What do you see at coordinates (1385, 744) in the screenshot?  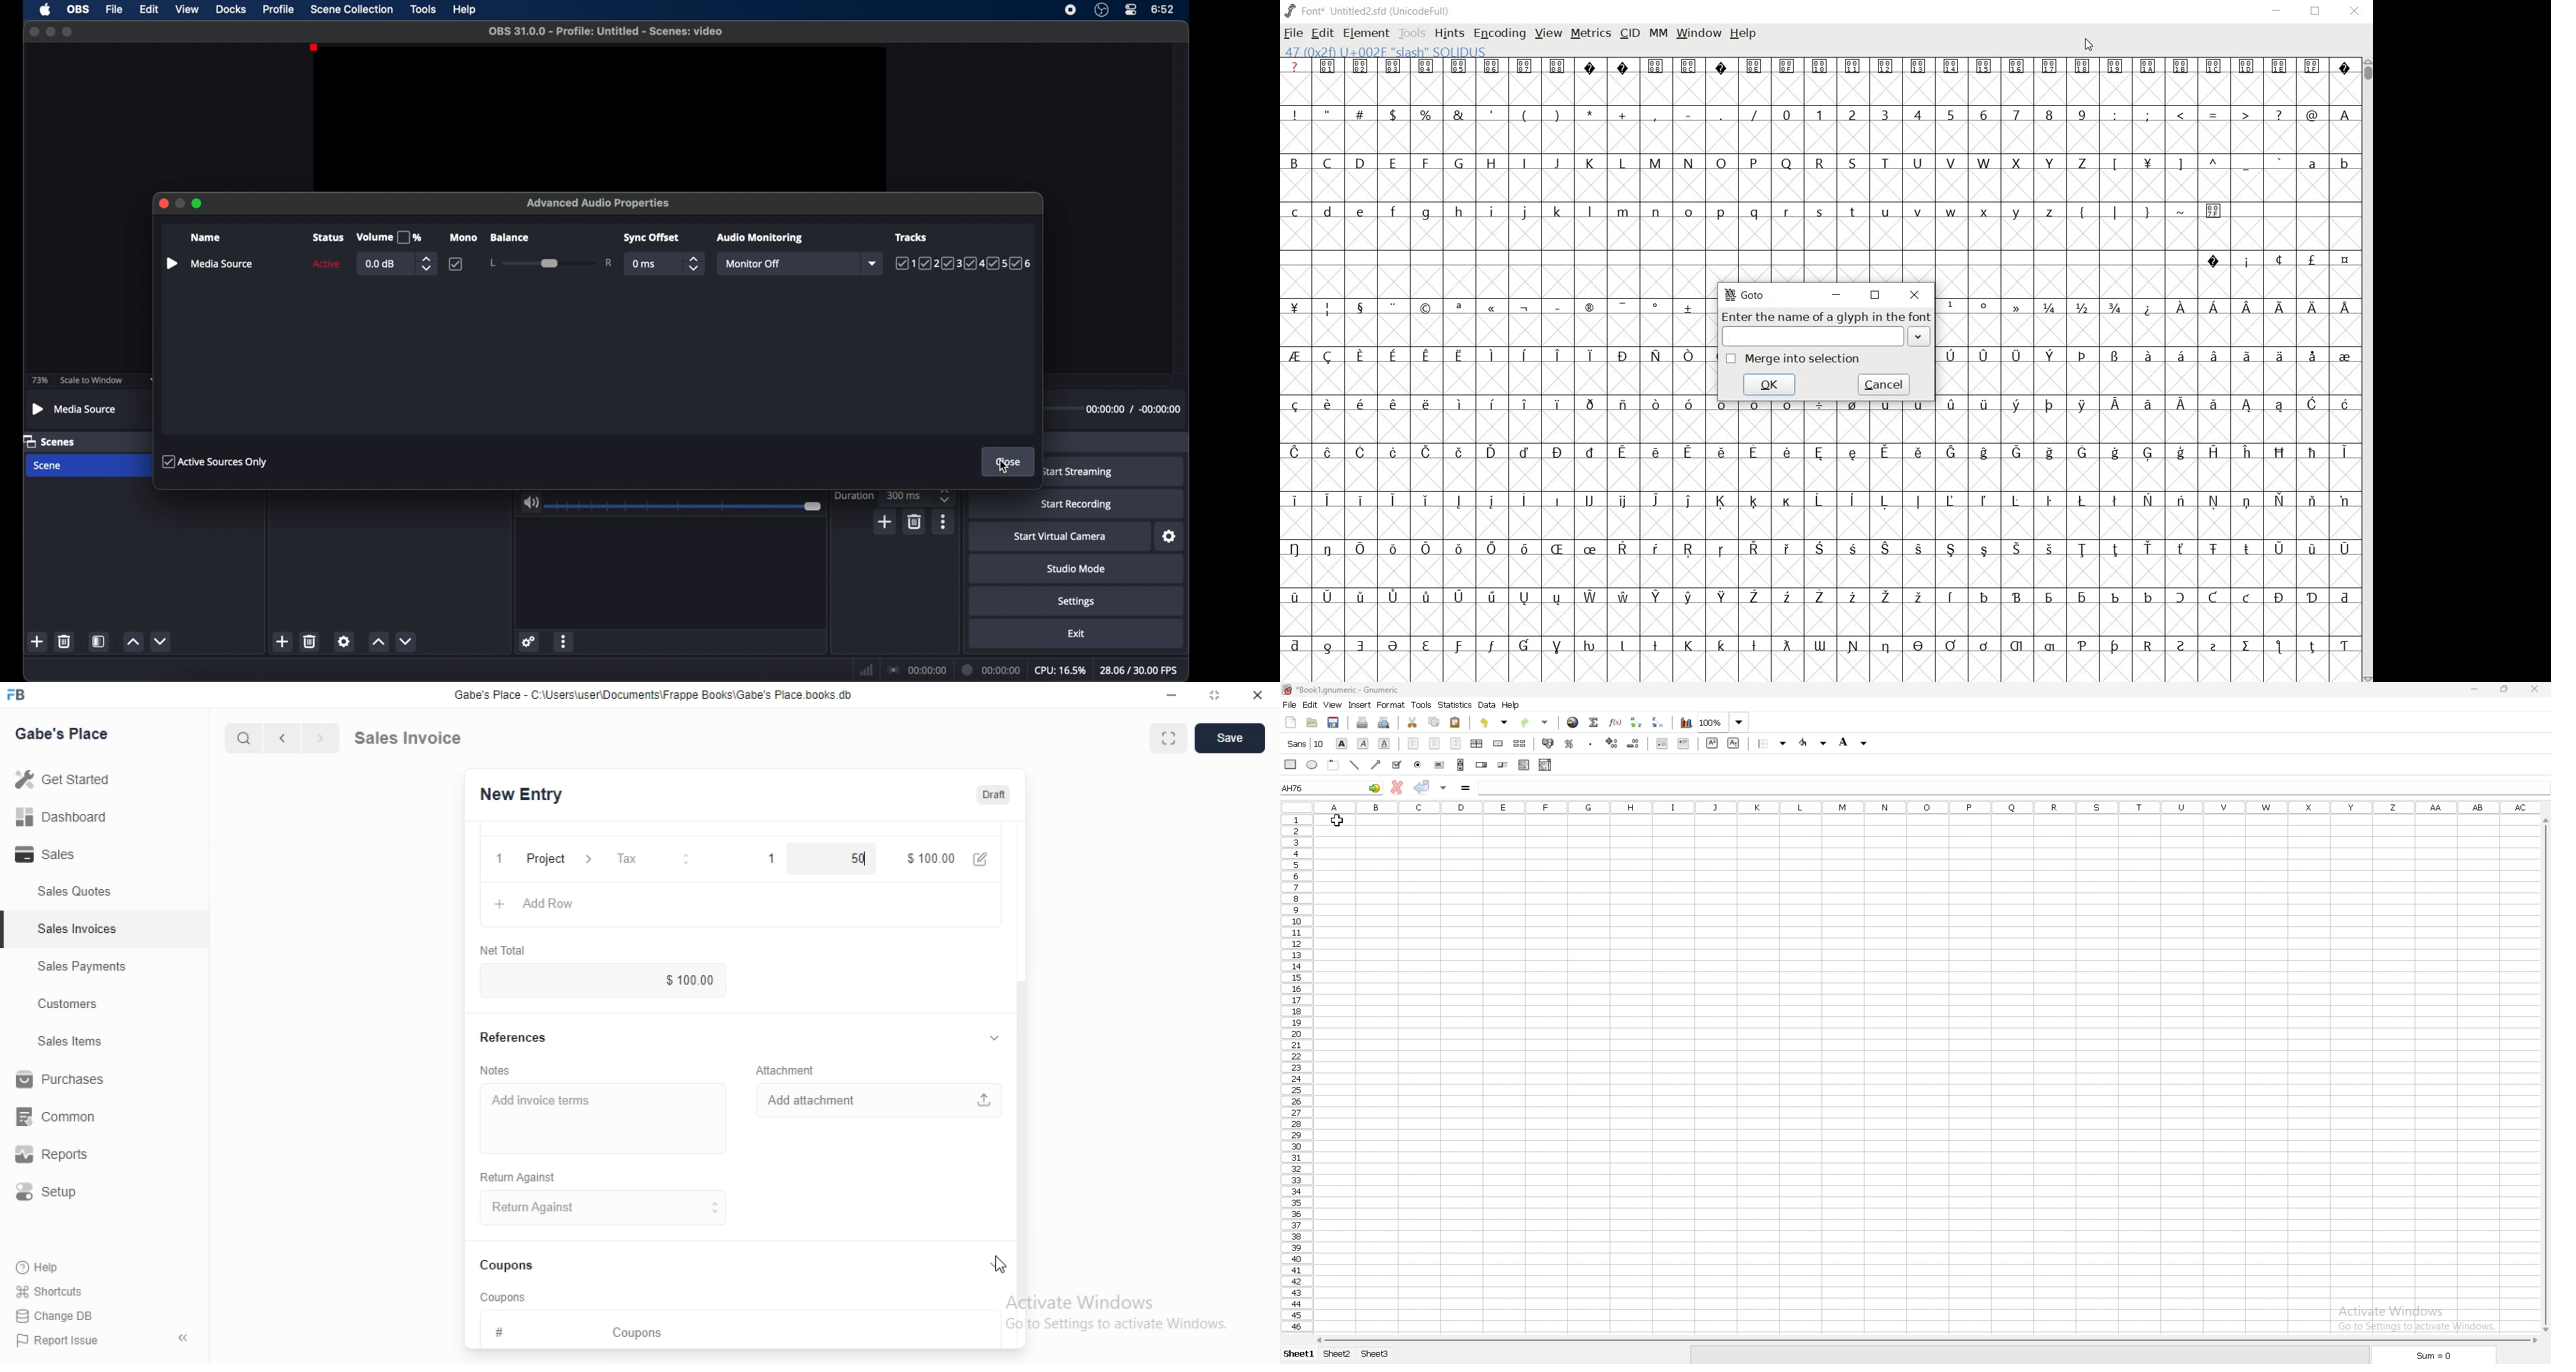 I see `underline` at bounding box center [1385, 744].